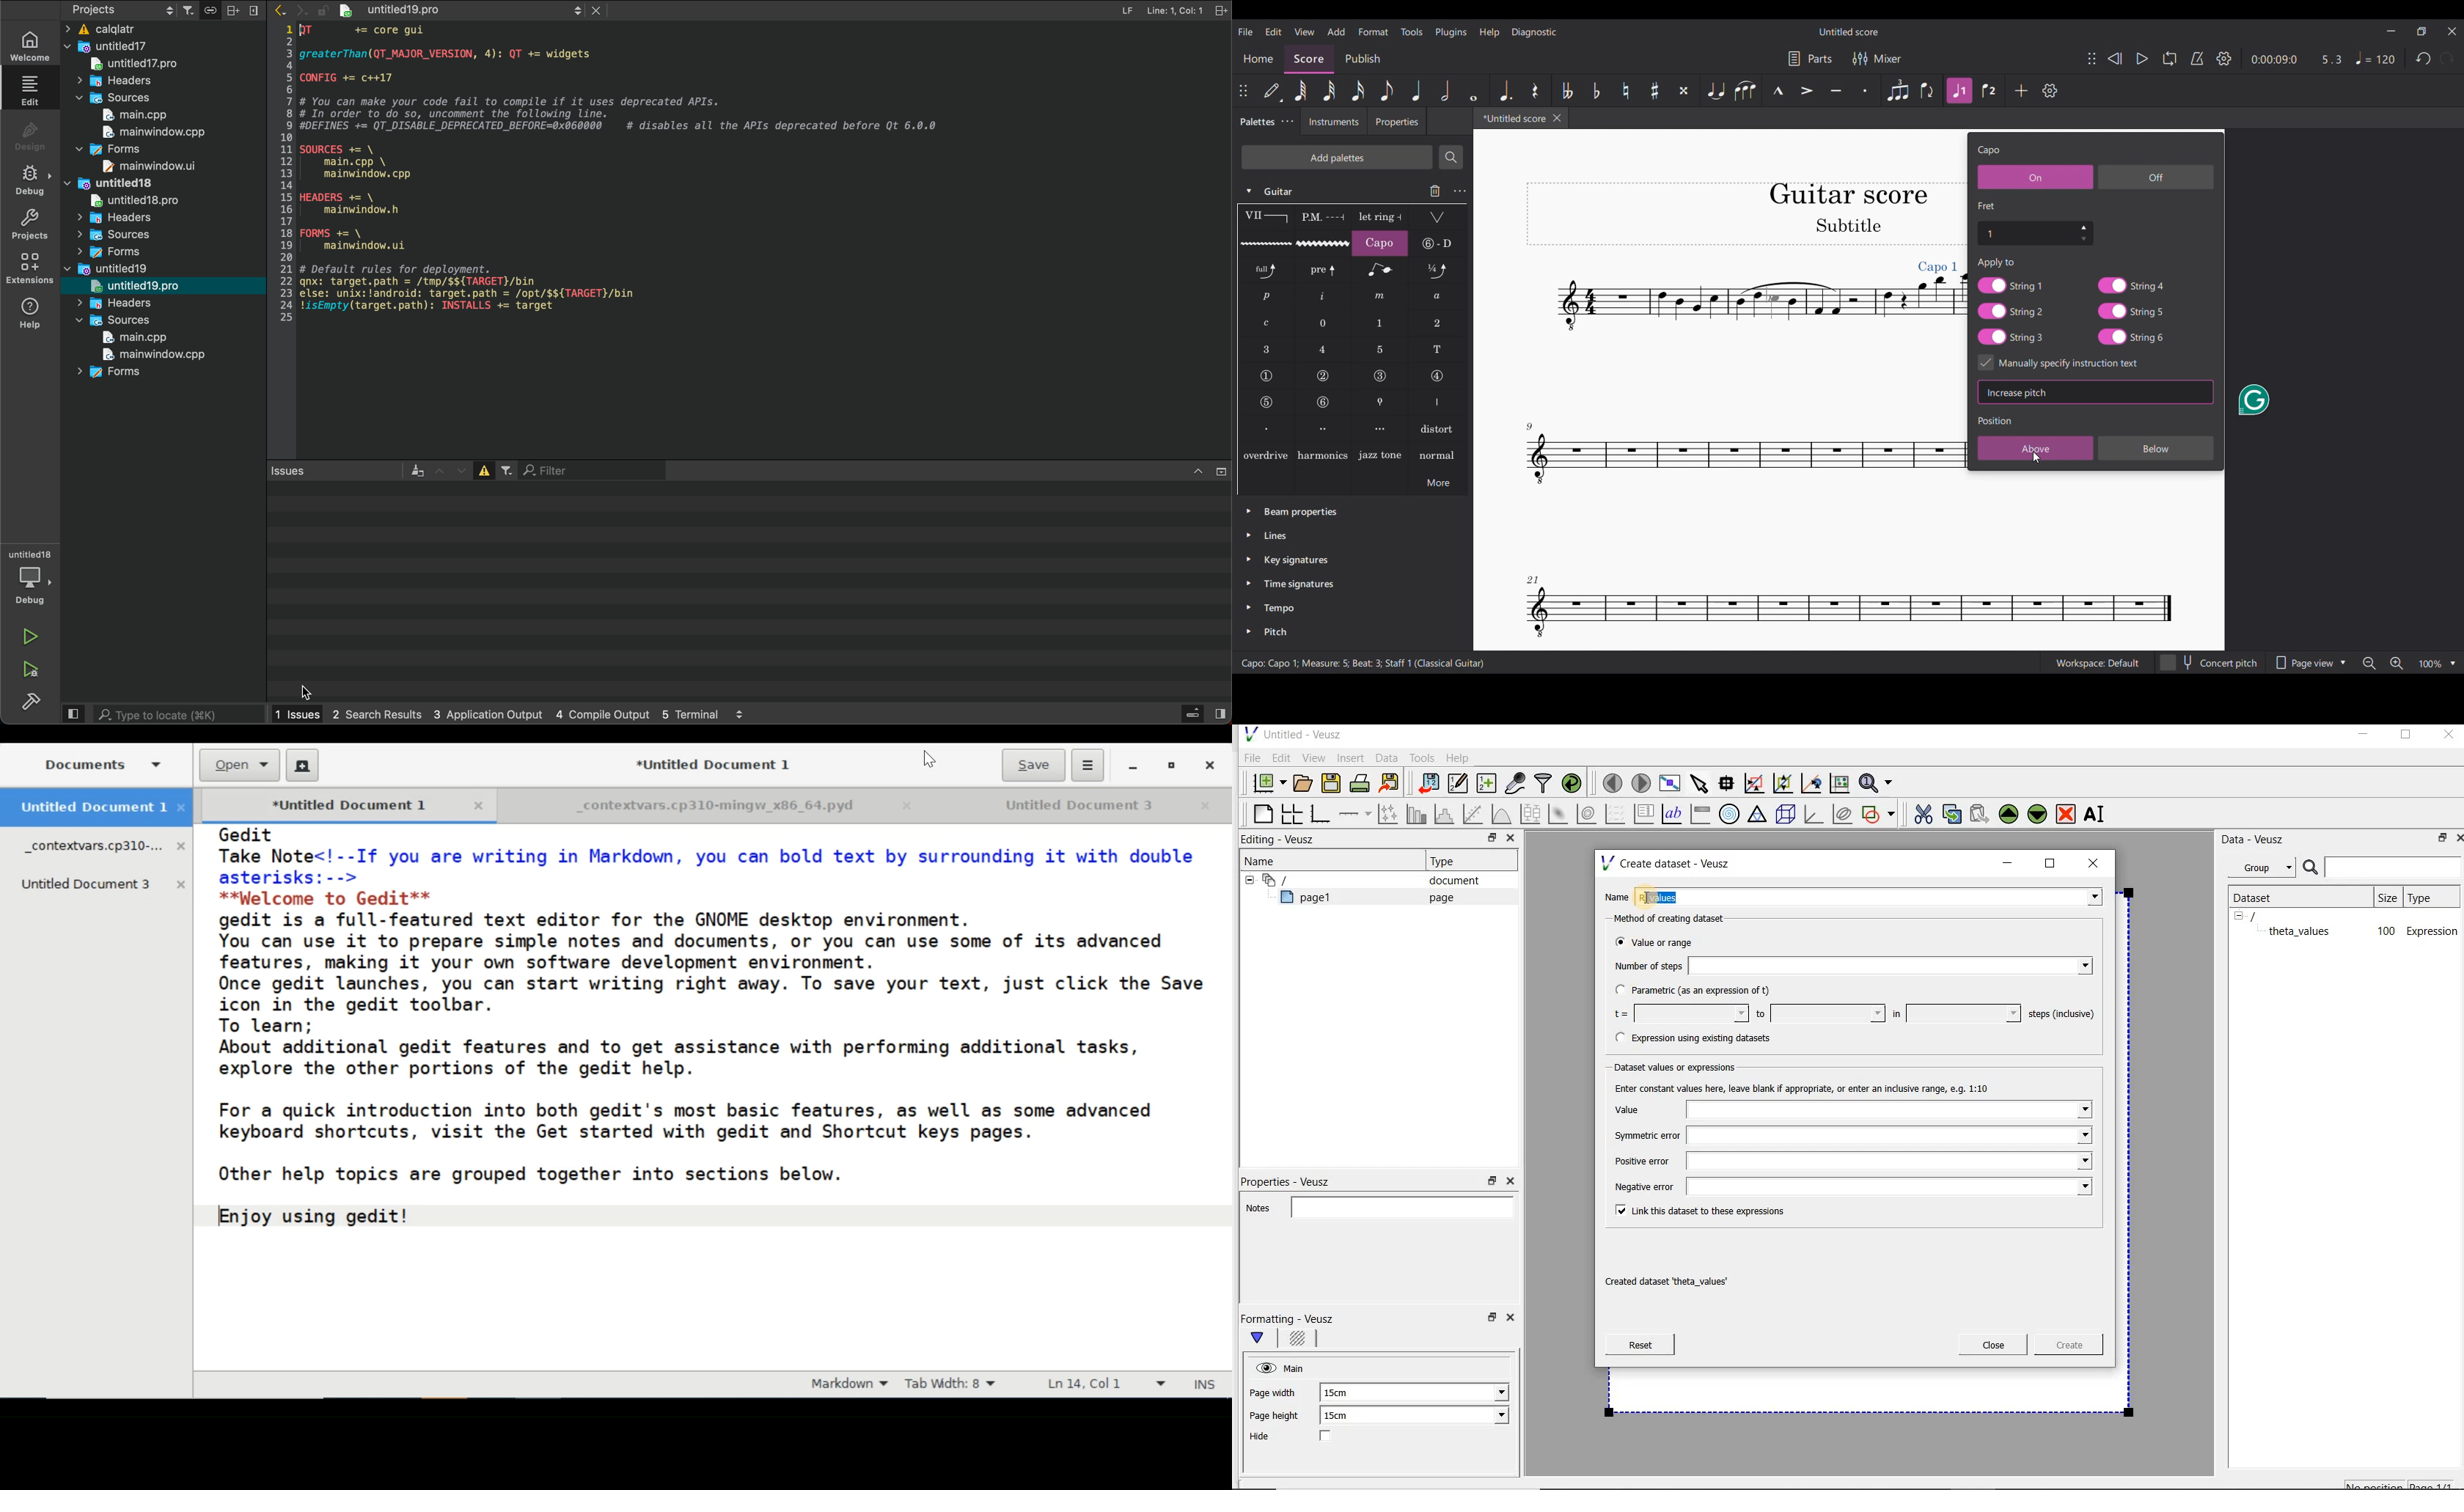 The image size is (2464, 1512). Describe the element at coordinates (2064, 1347) in the screenshot. I see `Create` at that location.